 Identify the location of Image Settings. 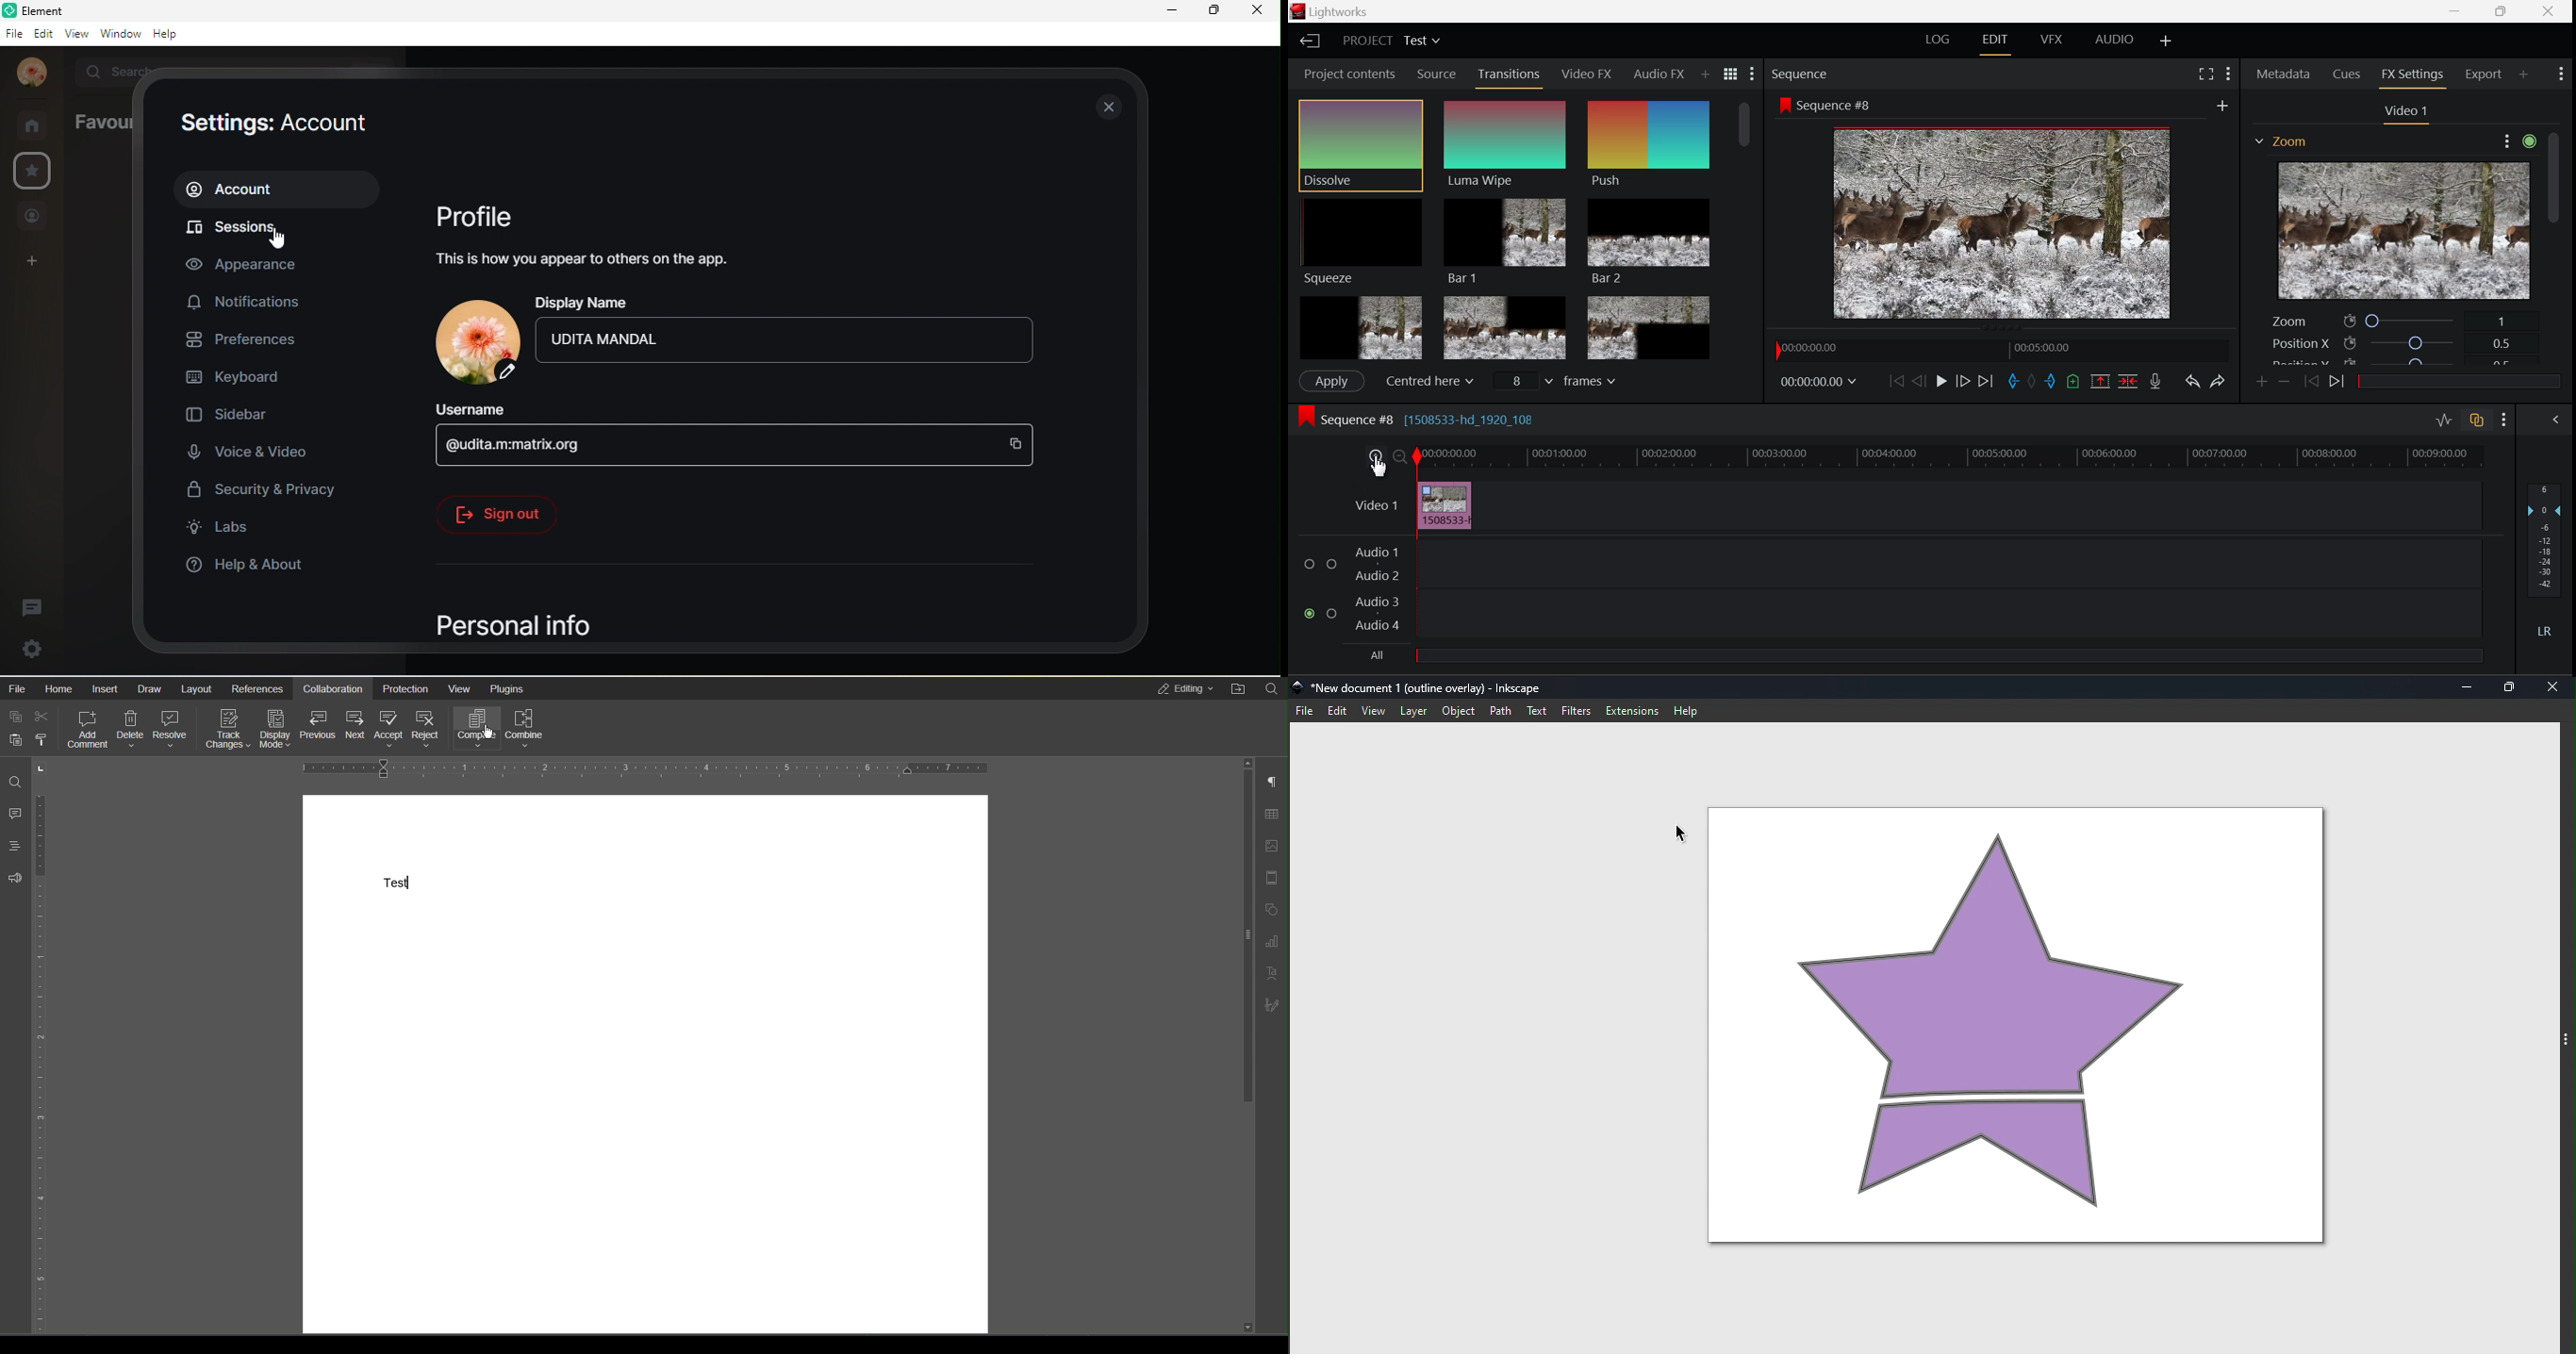
(1271, 846).